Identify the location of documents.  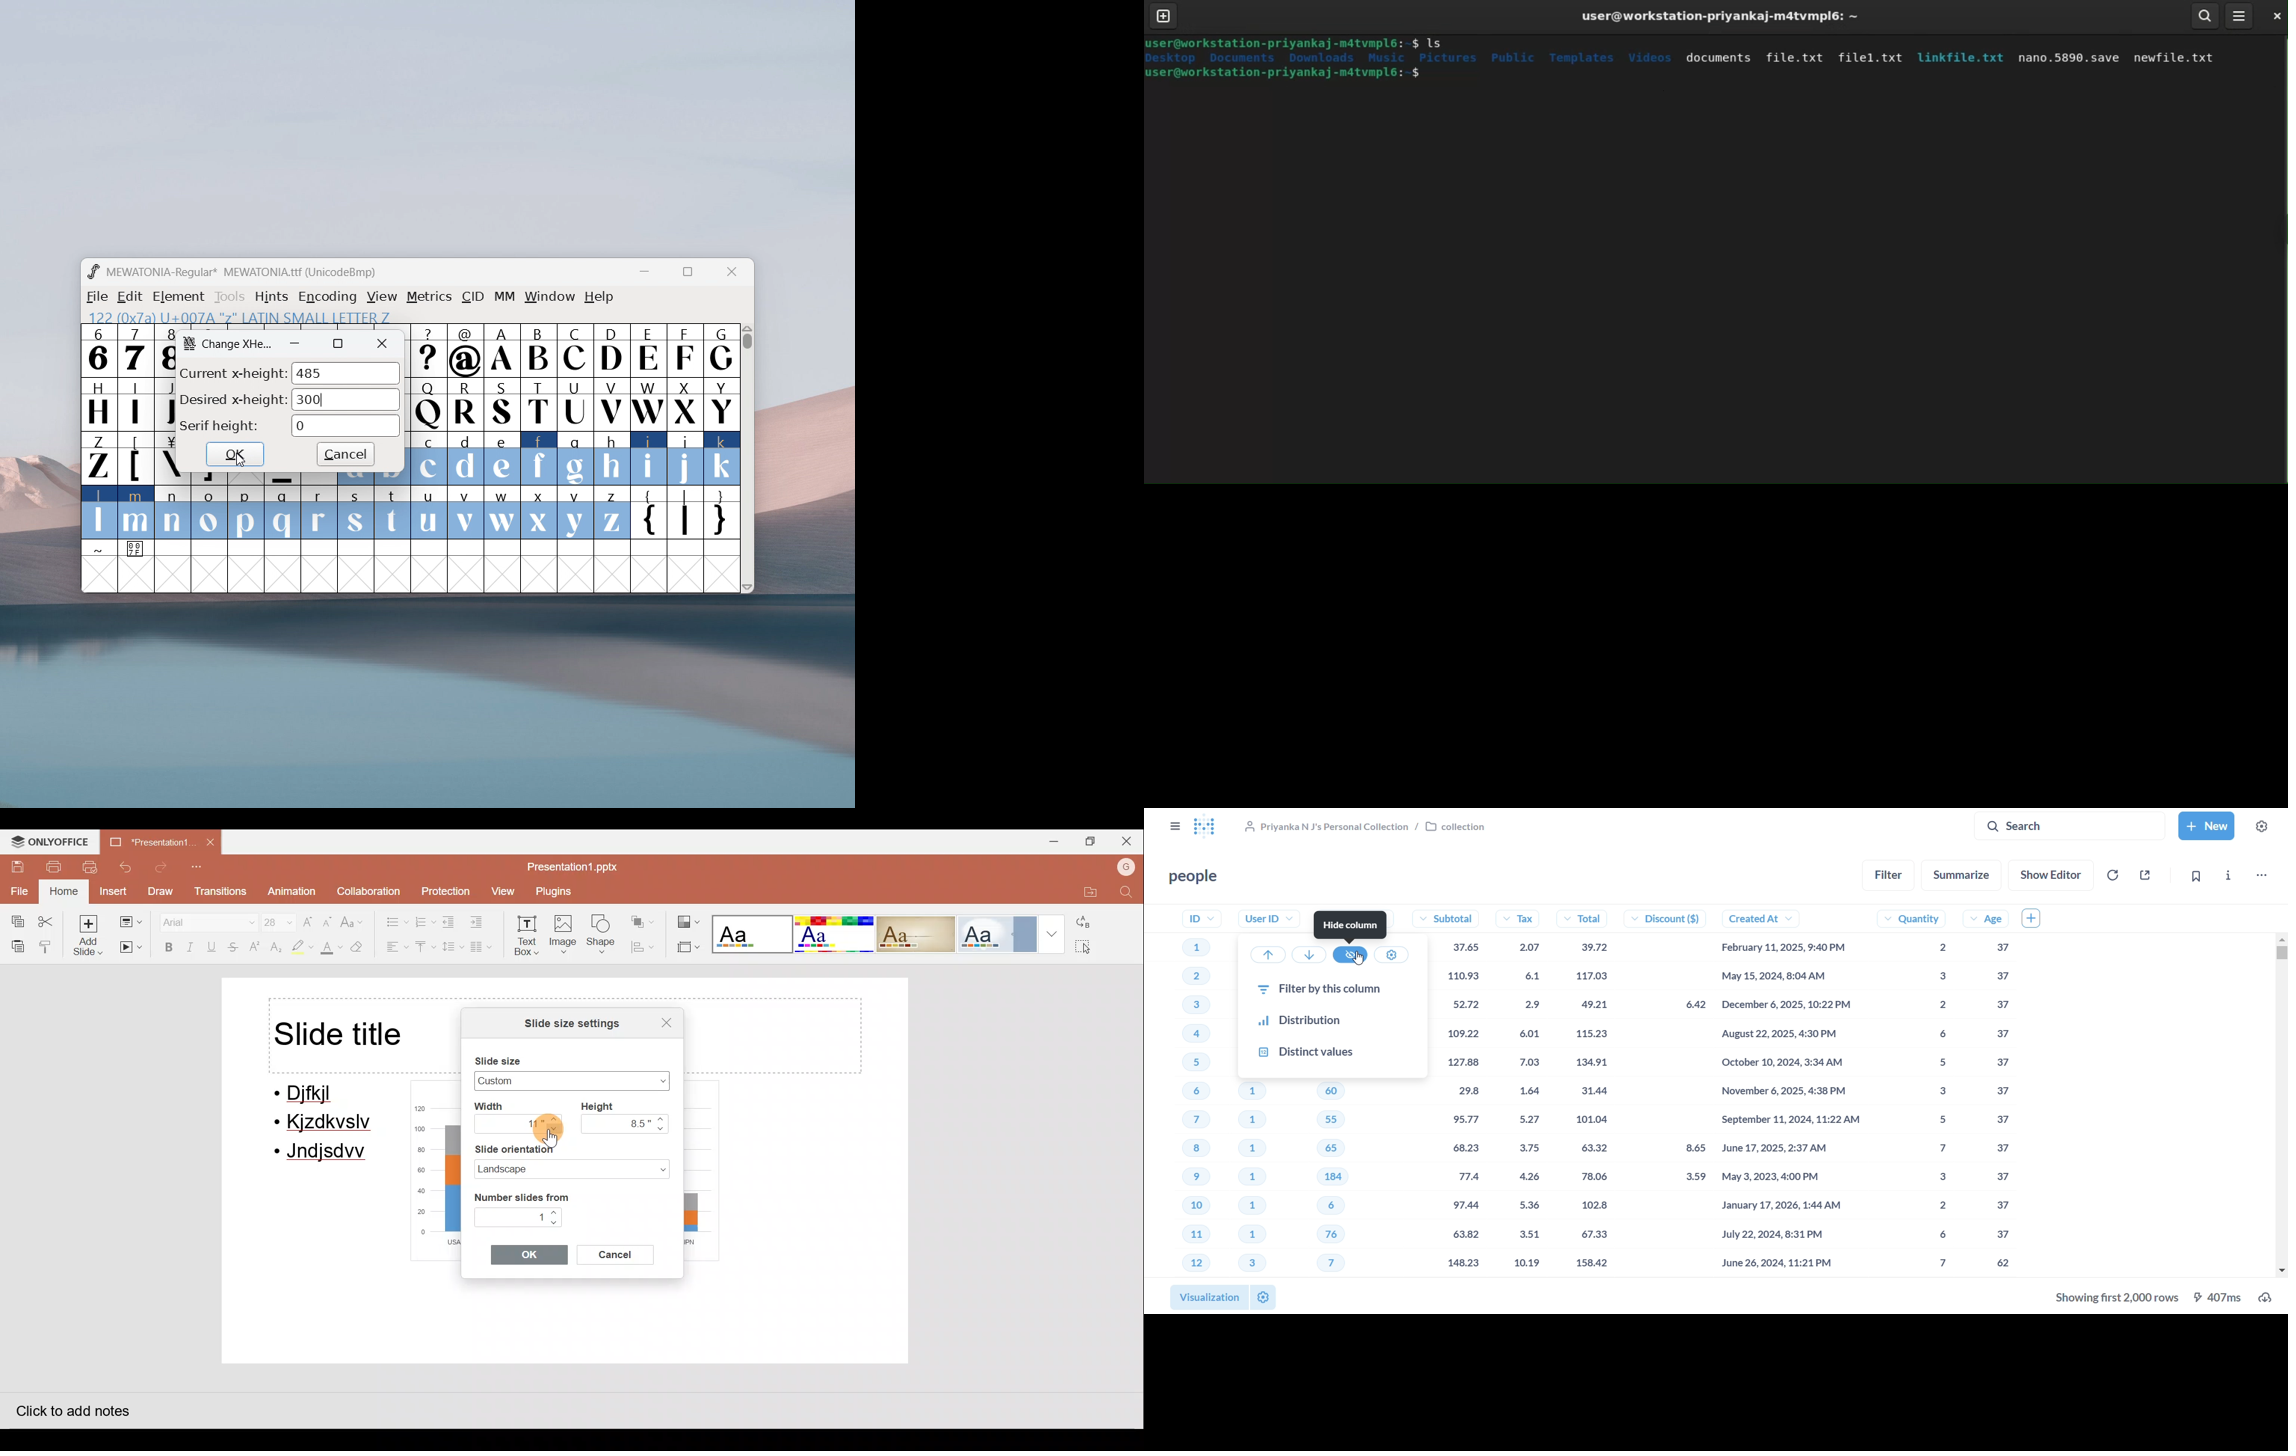
(1241, 57).